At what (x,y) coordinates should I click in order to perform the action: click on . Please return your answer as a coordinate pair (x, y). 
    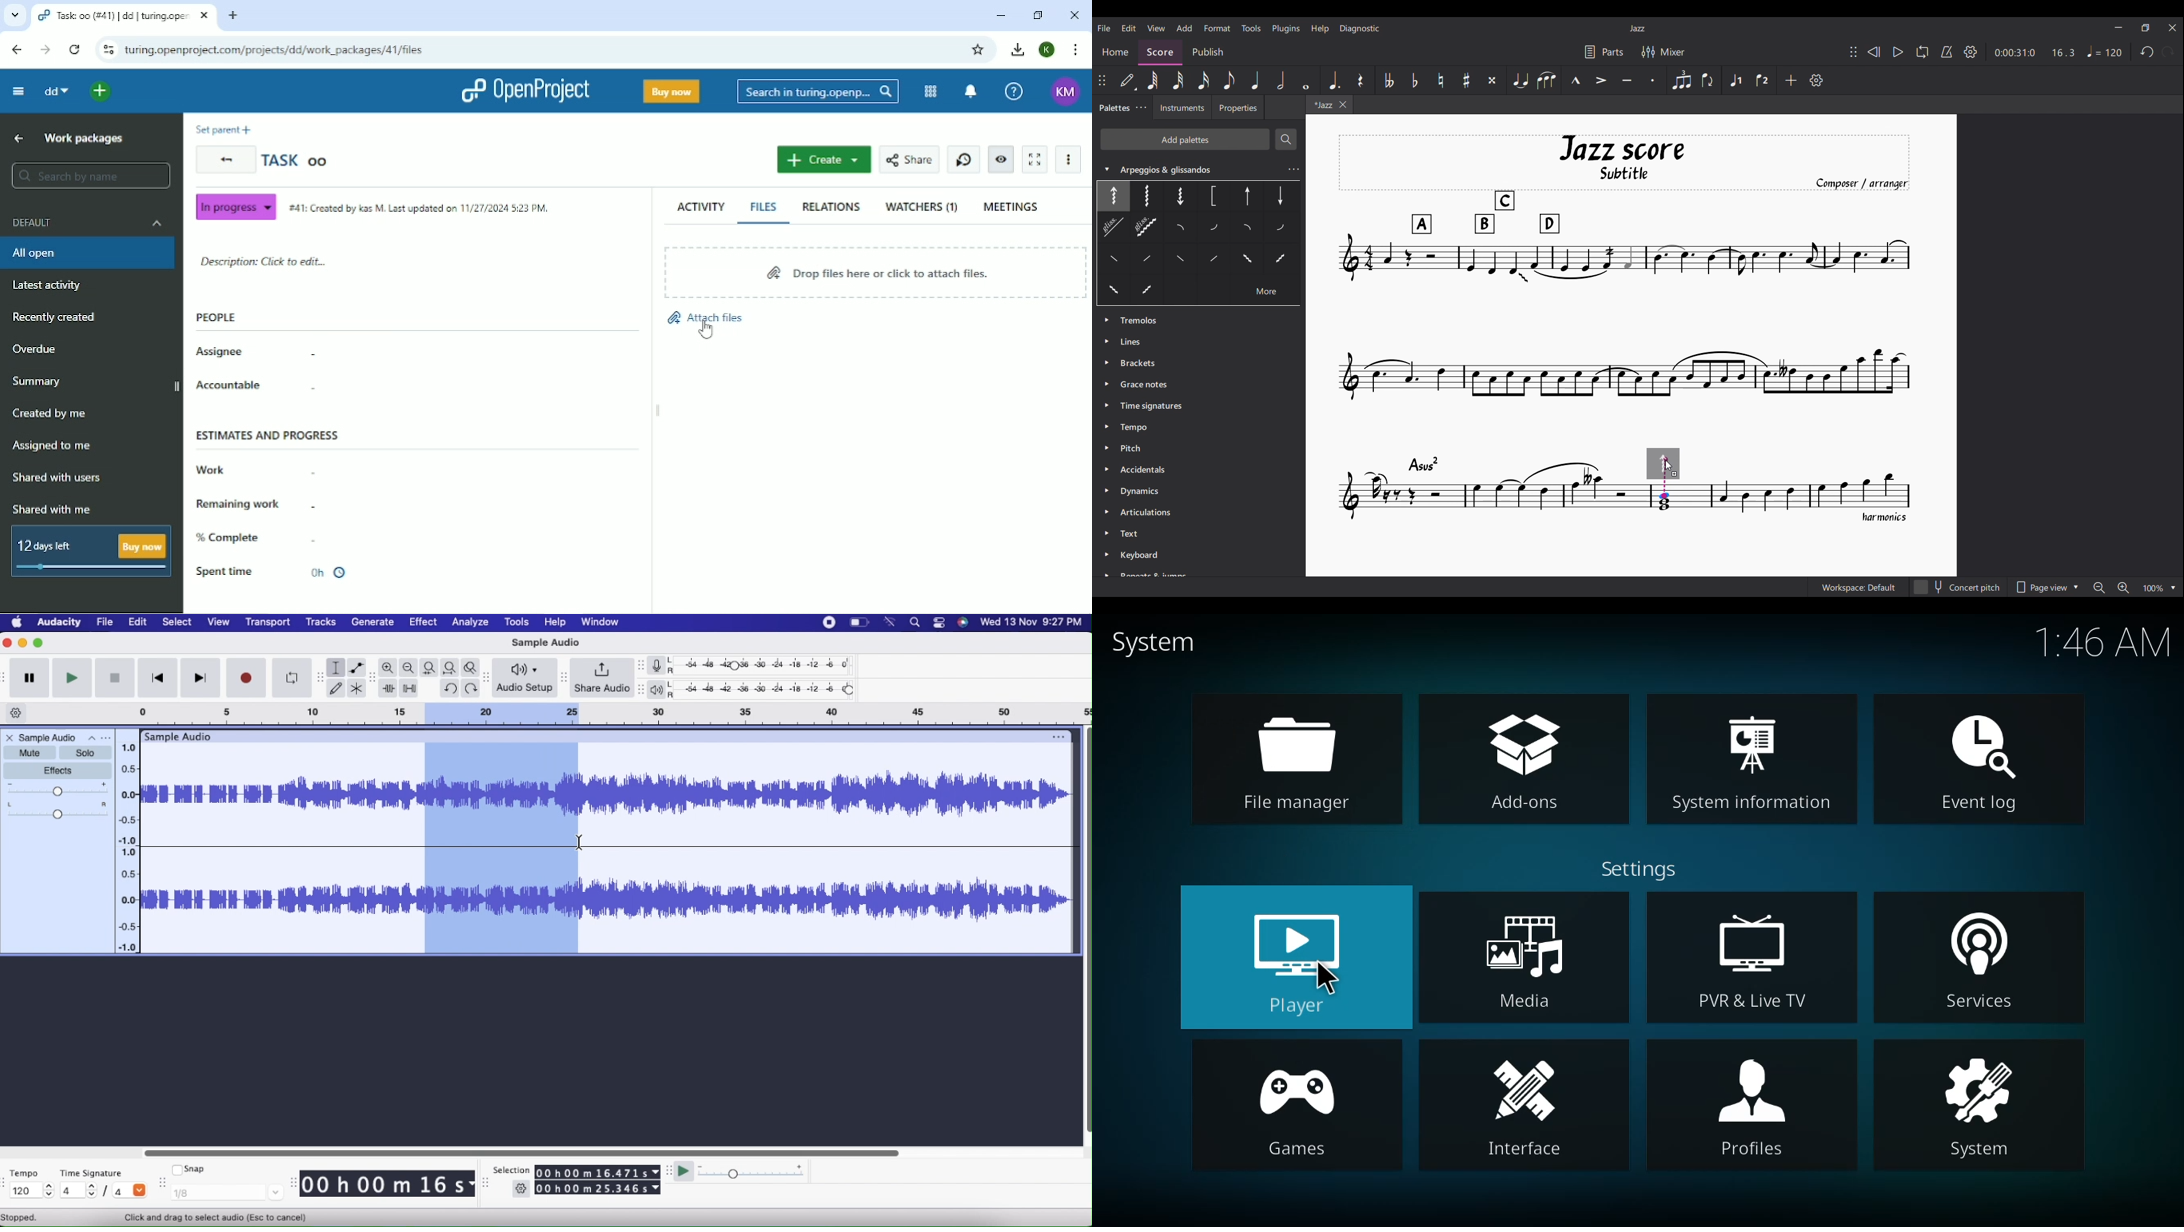
    Looking at the image, I should click on (1269, 291).